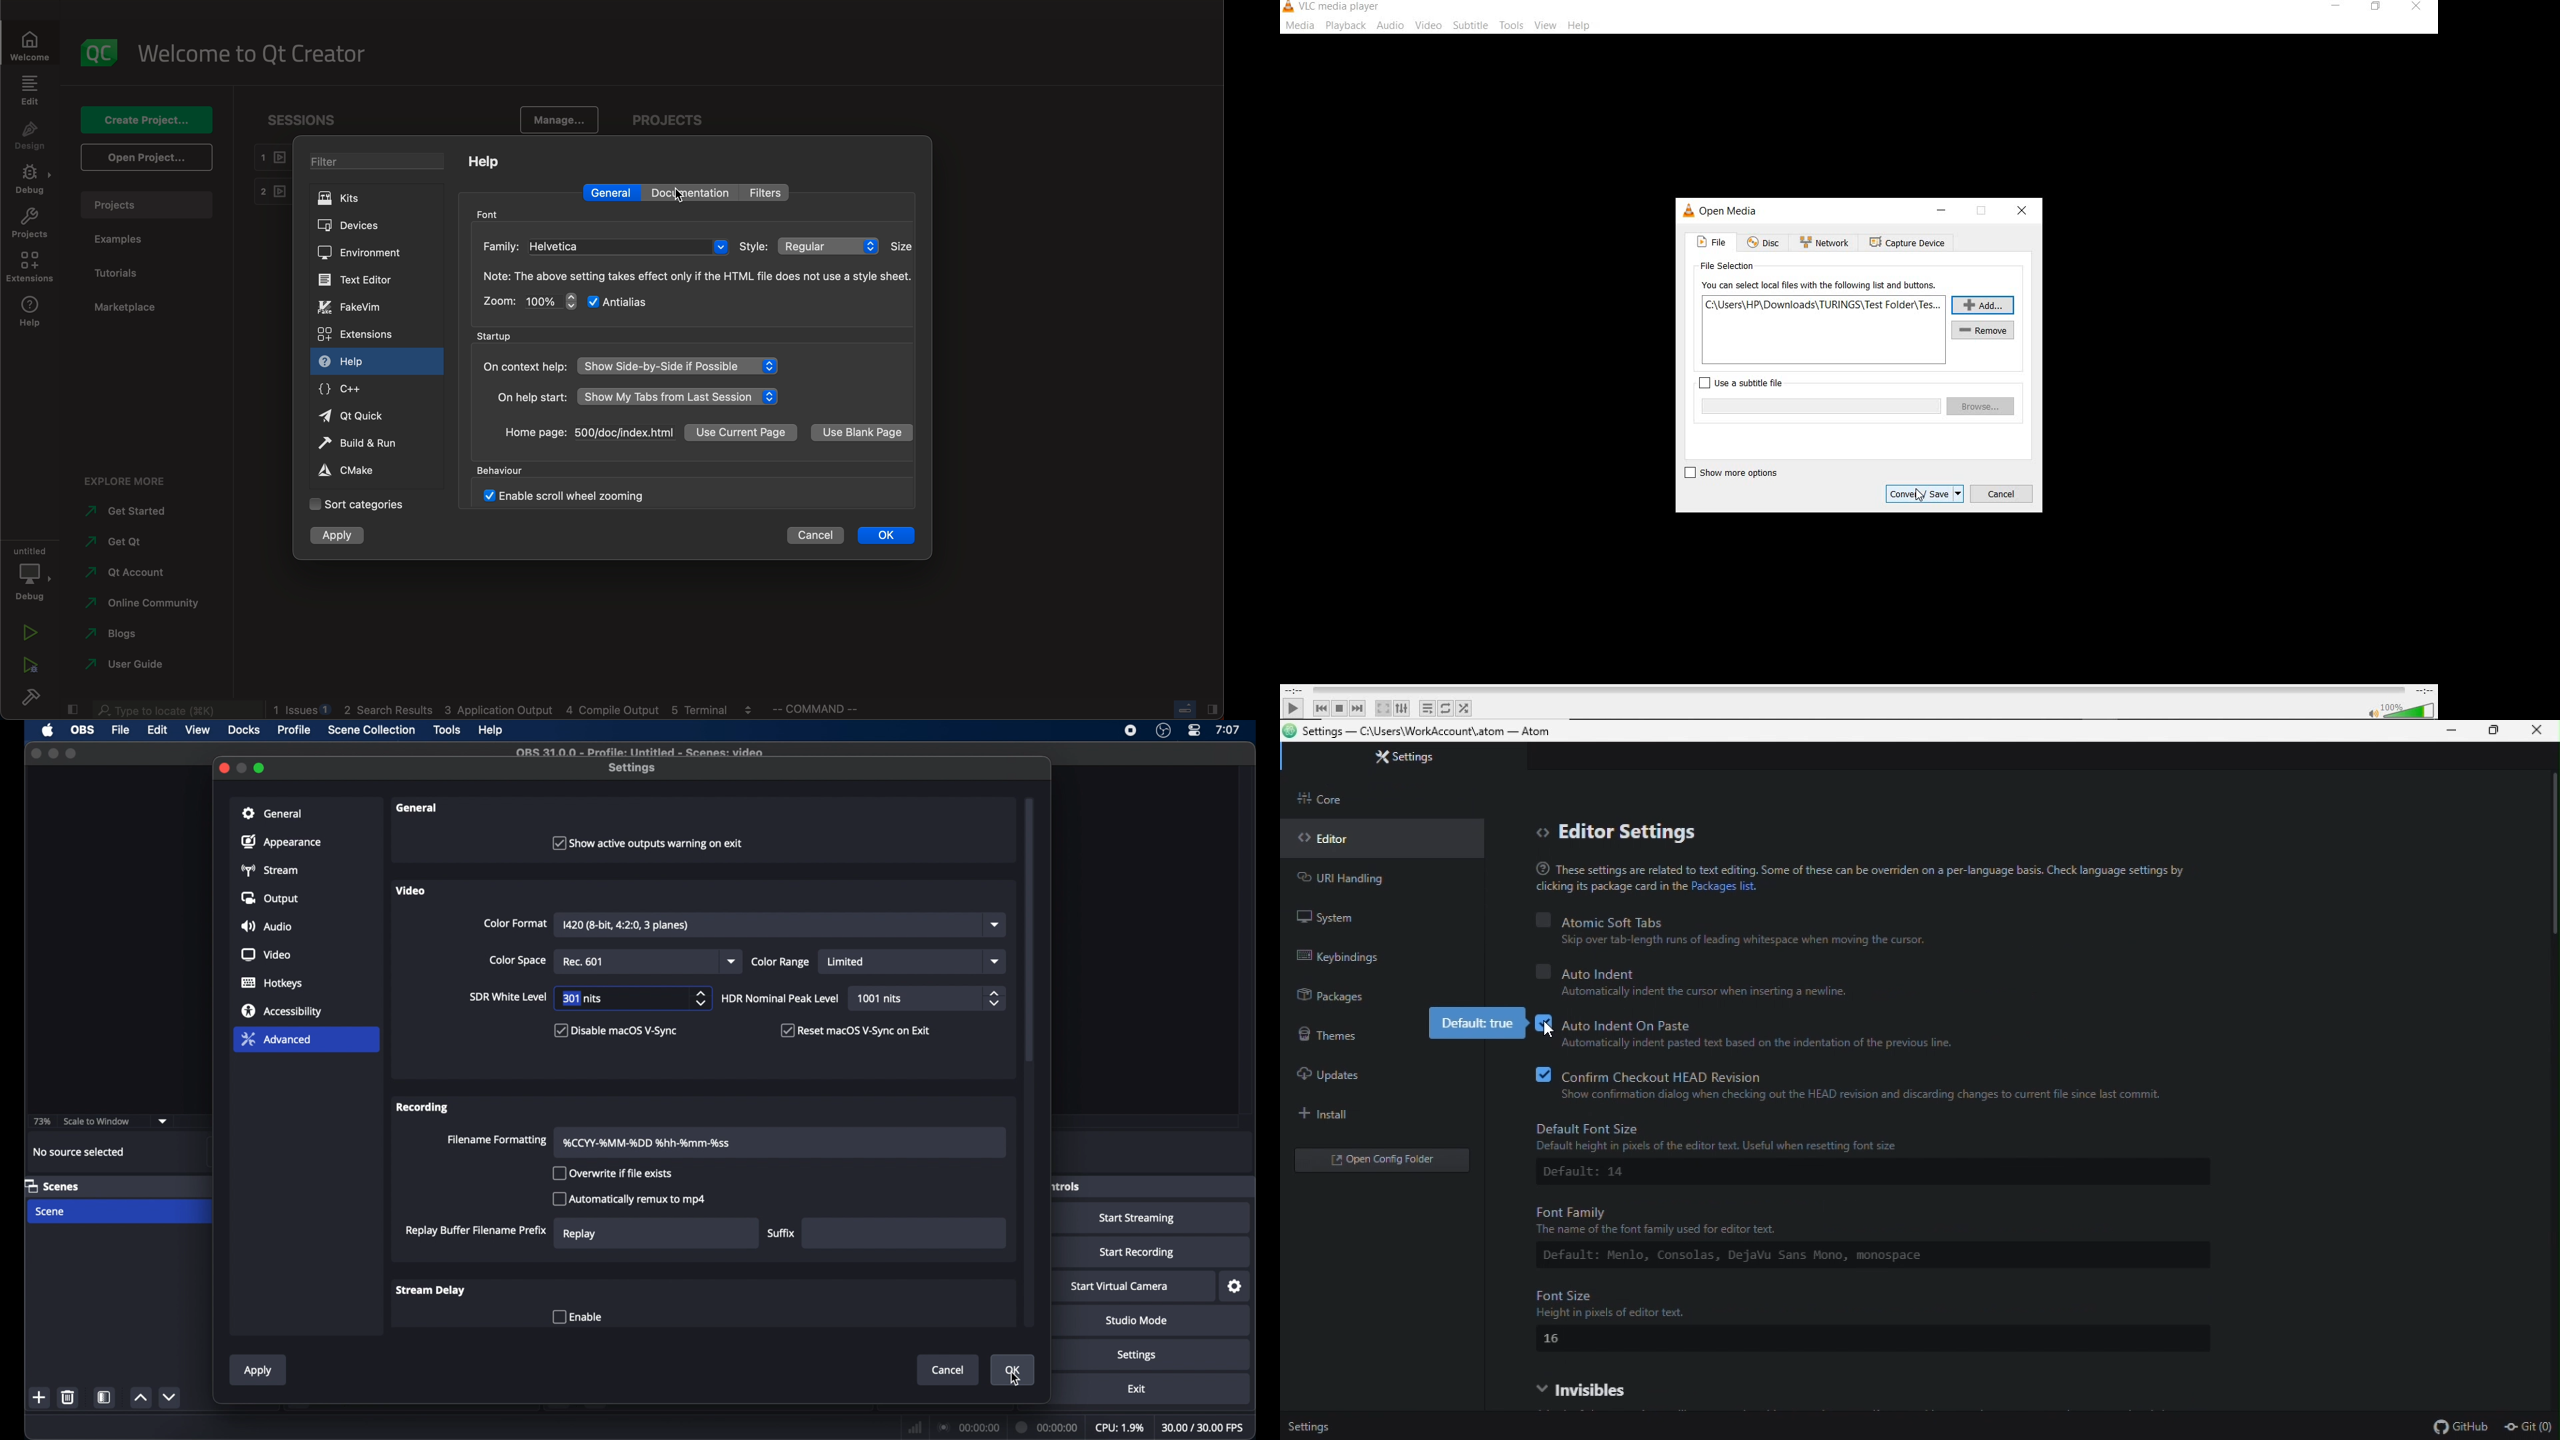  Describe the element at coordinates (281, 1011) in the screenshot. I see `accessibility` at that location.